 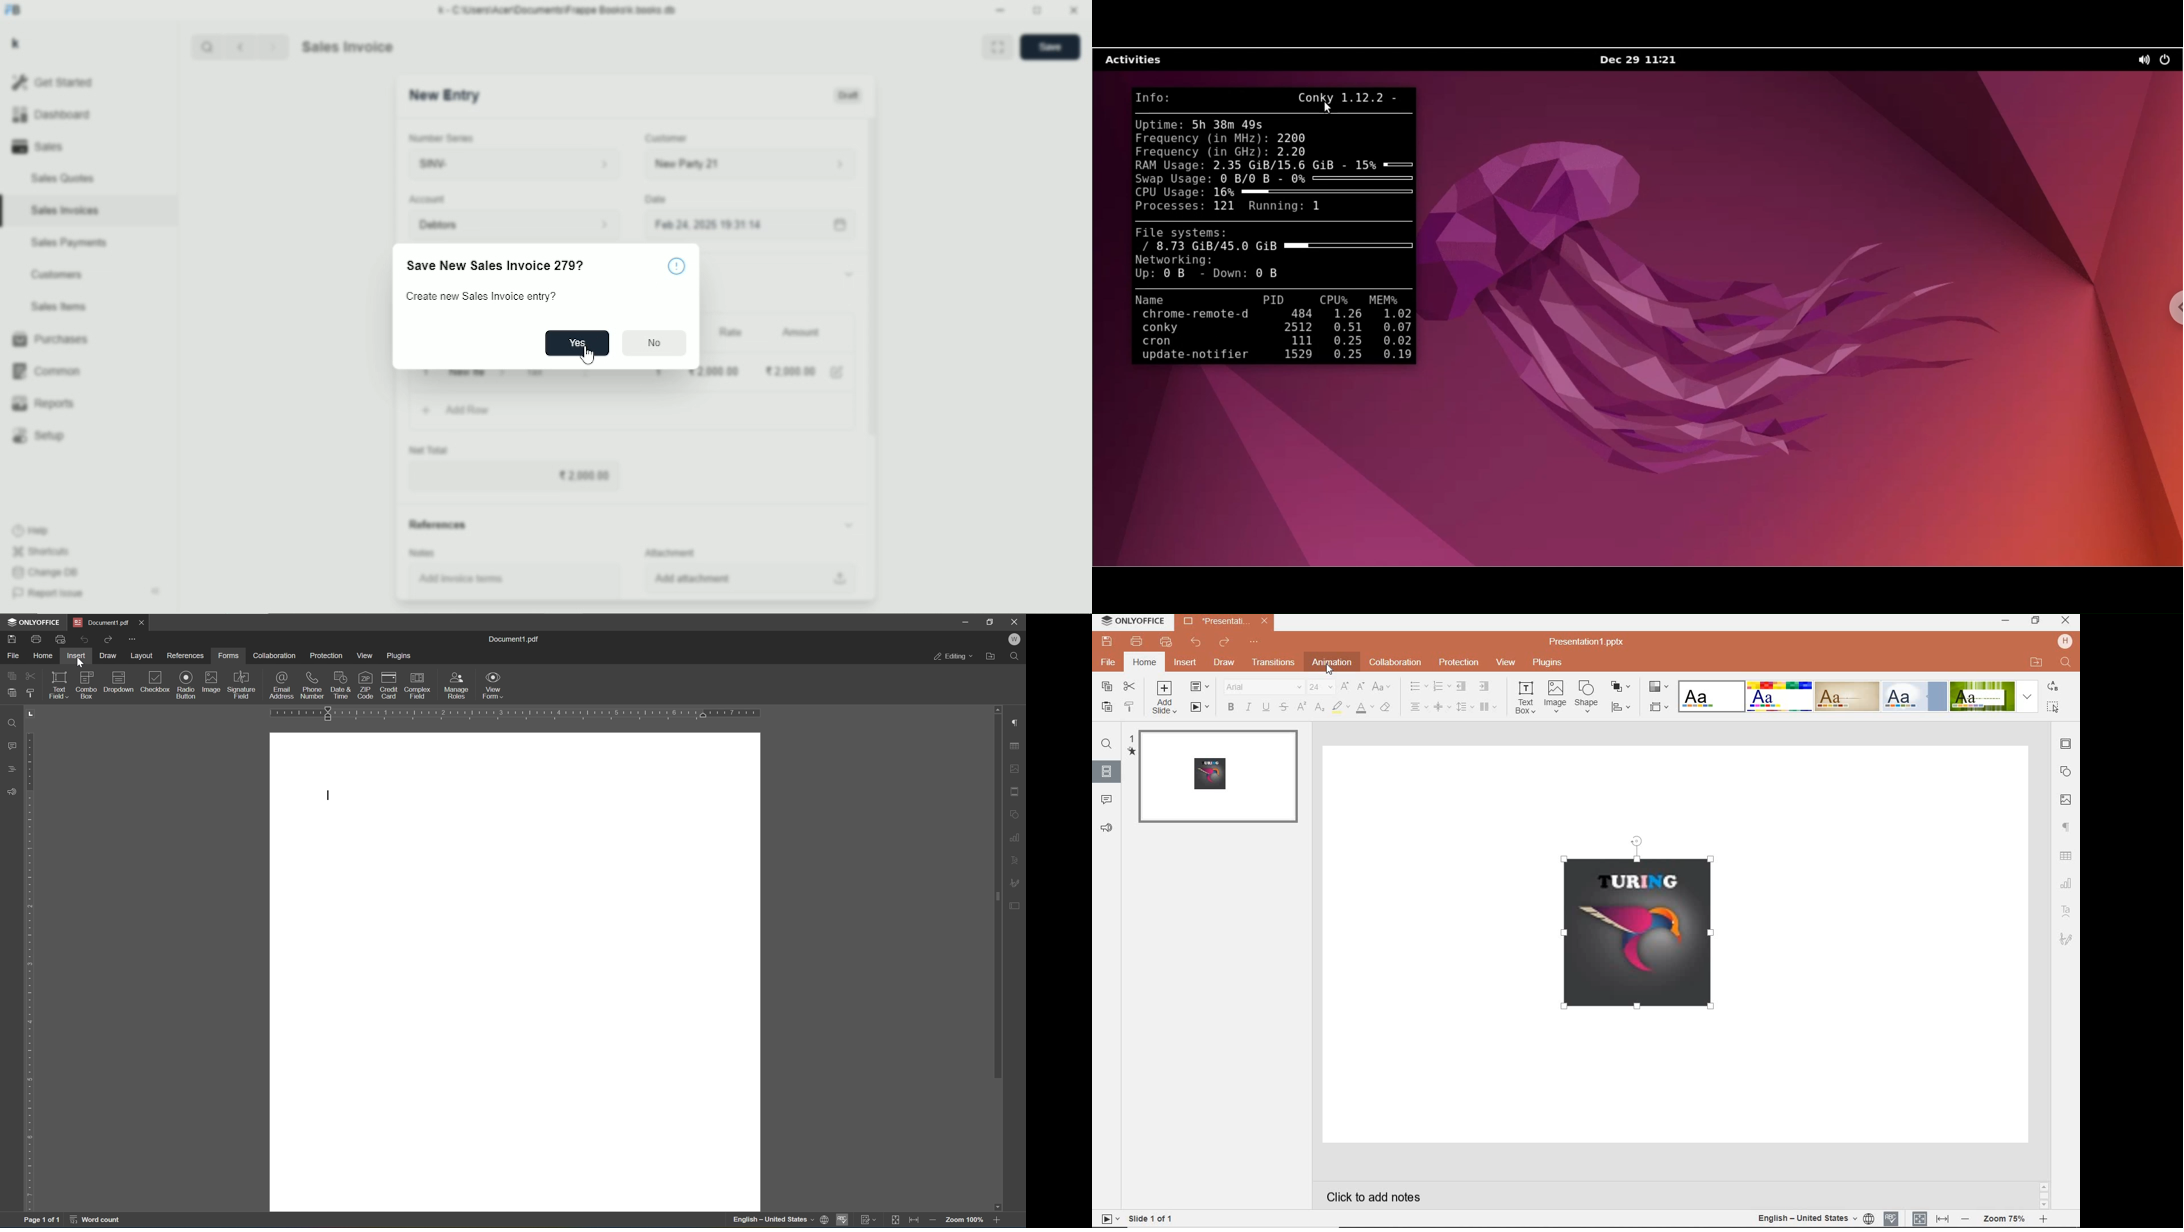 What do you see at coordinates (1016, 860) in the screenshot?
I see `text art settings` at bounding box center [1016, 860].